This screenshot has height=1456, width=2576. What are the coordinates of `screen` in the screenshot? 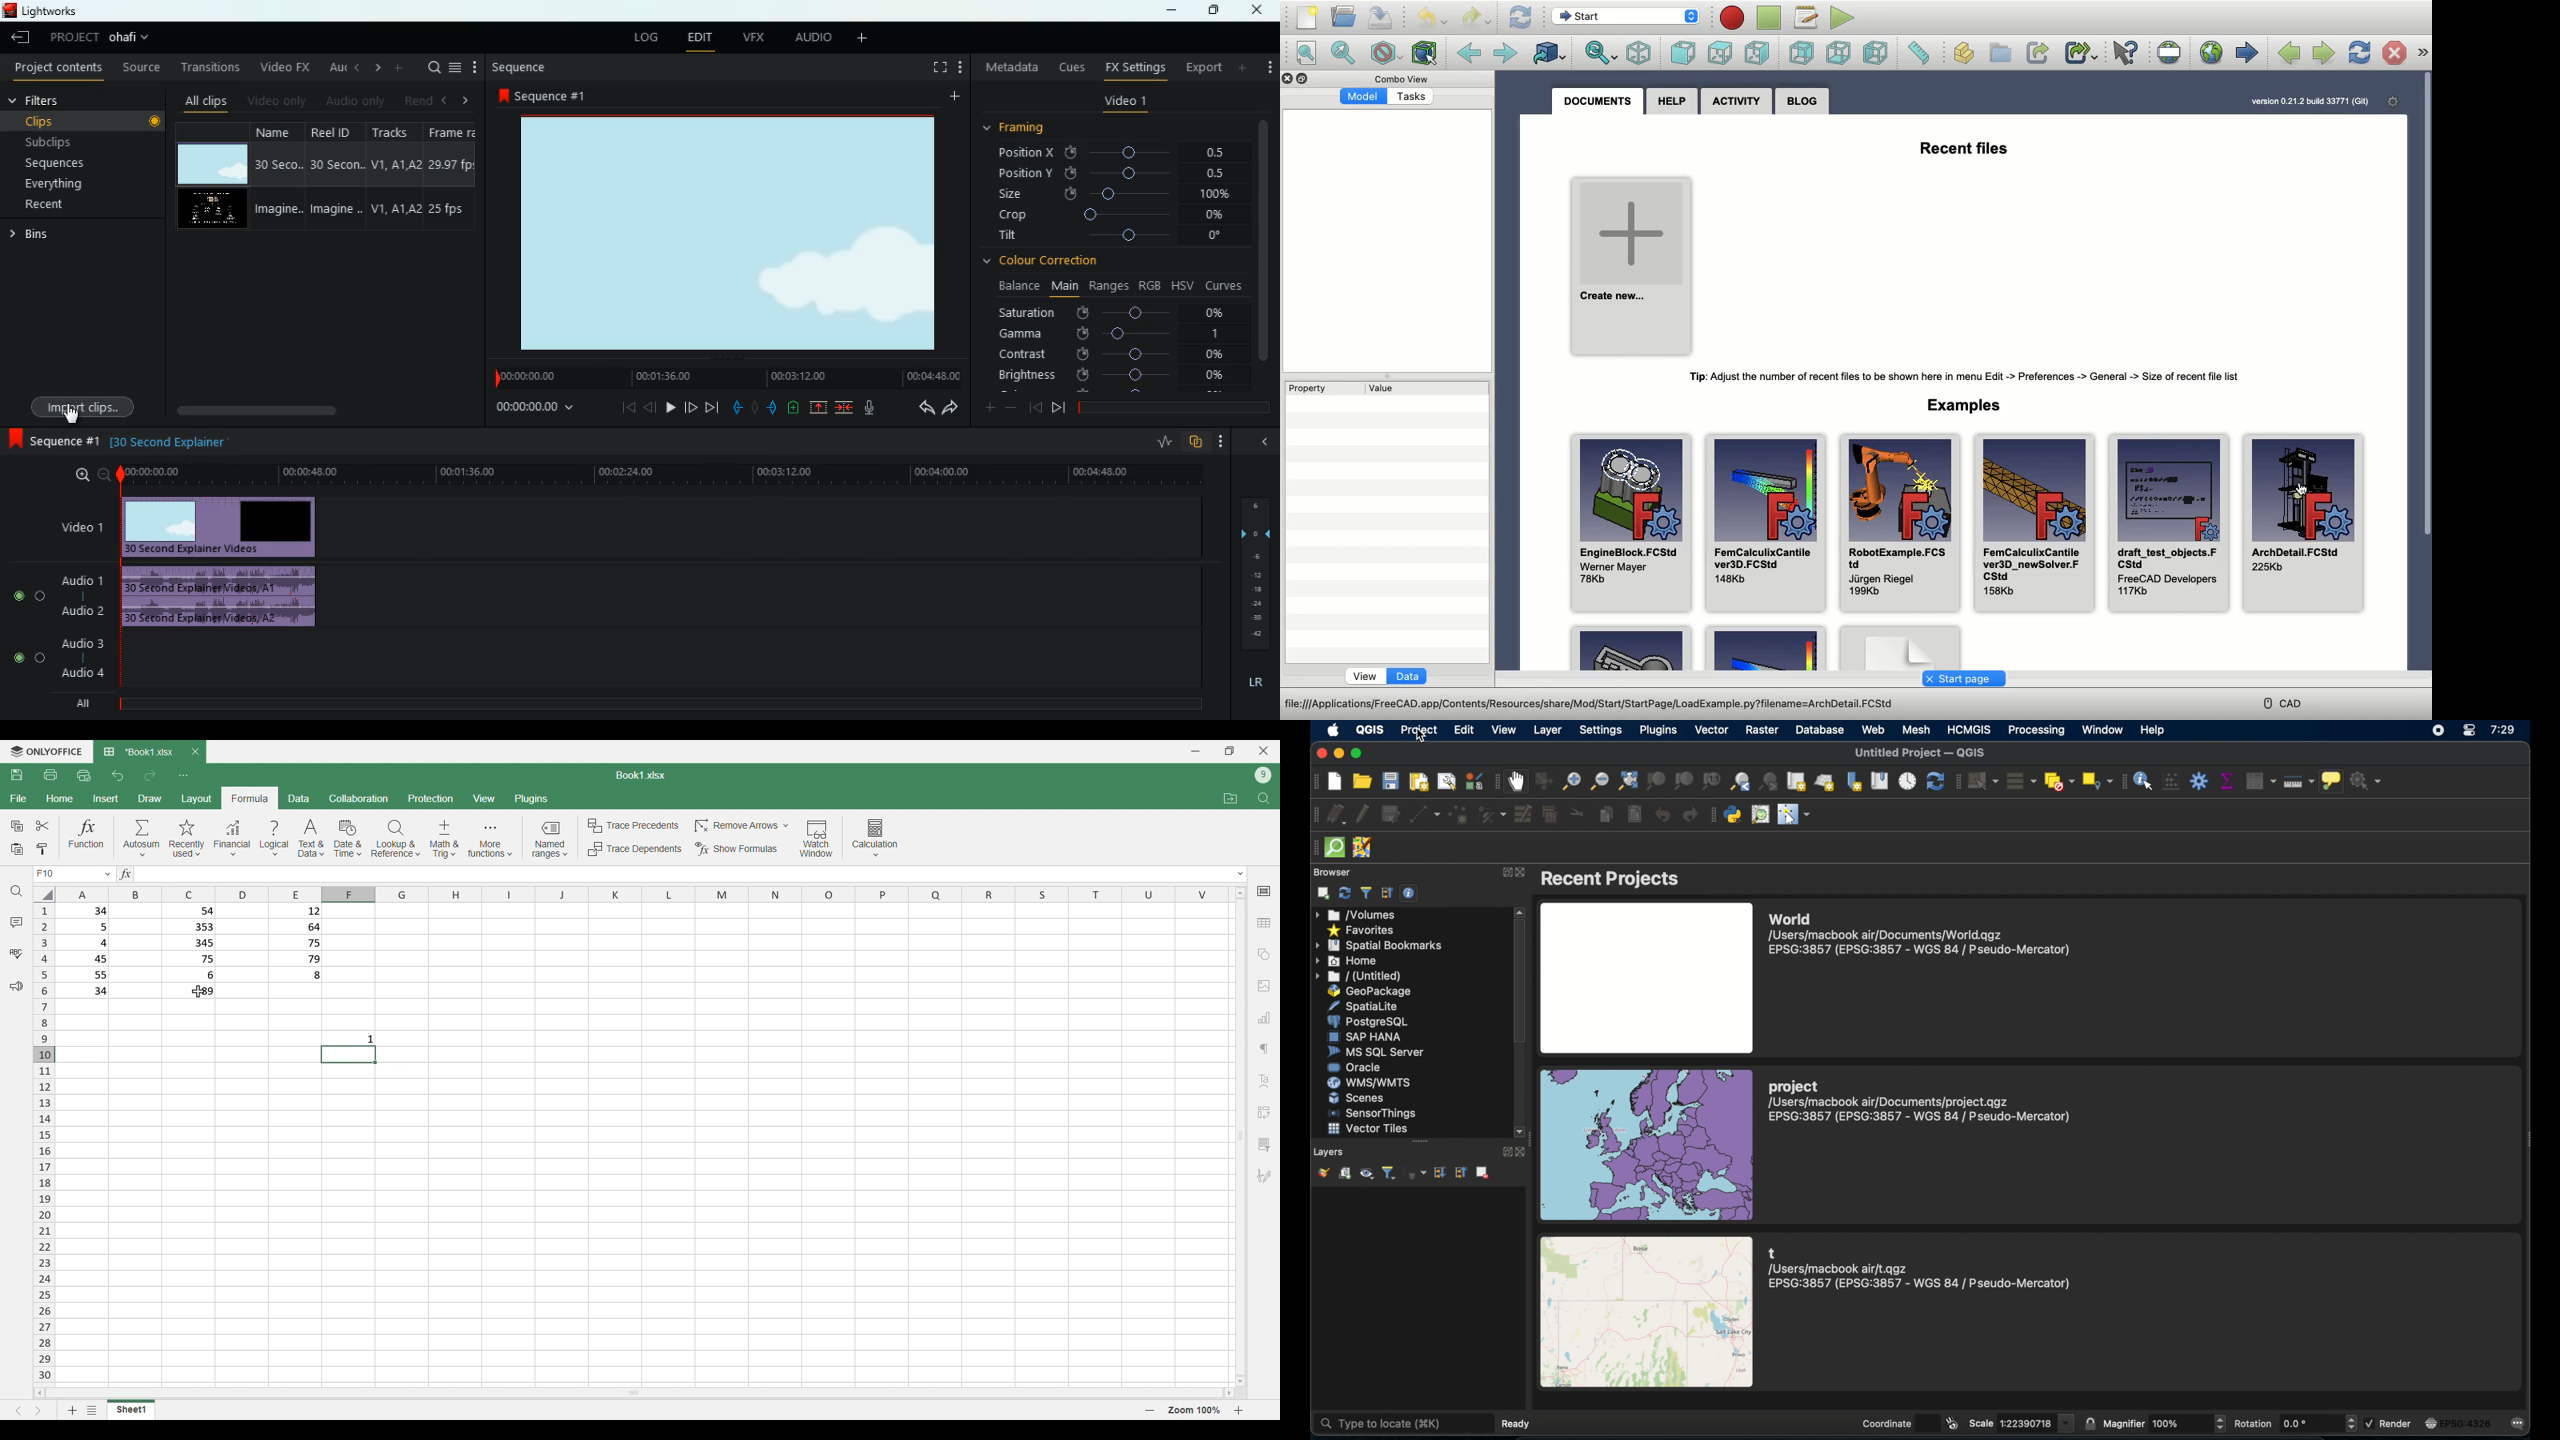 It's located at (935, 67).